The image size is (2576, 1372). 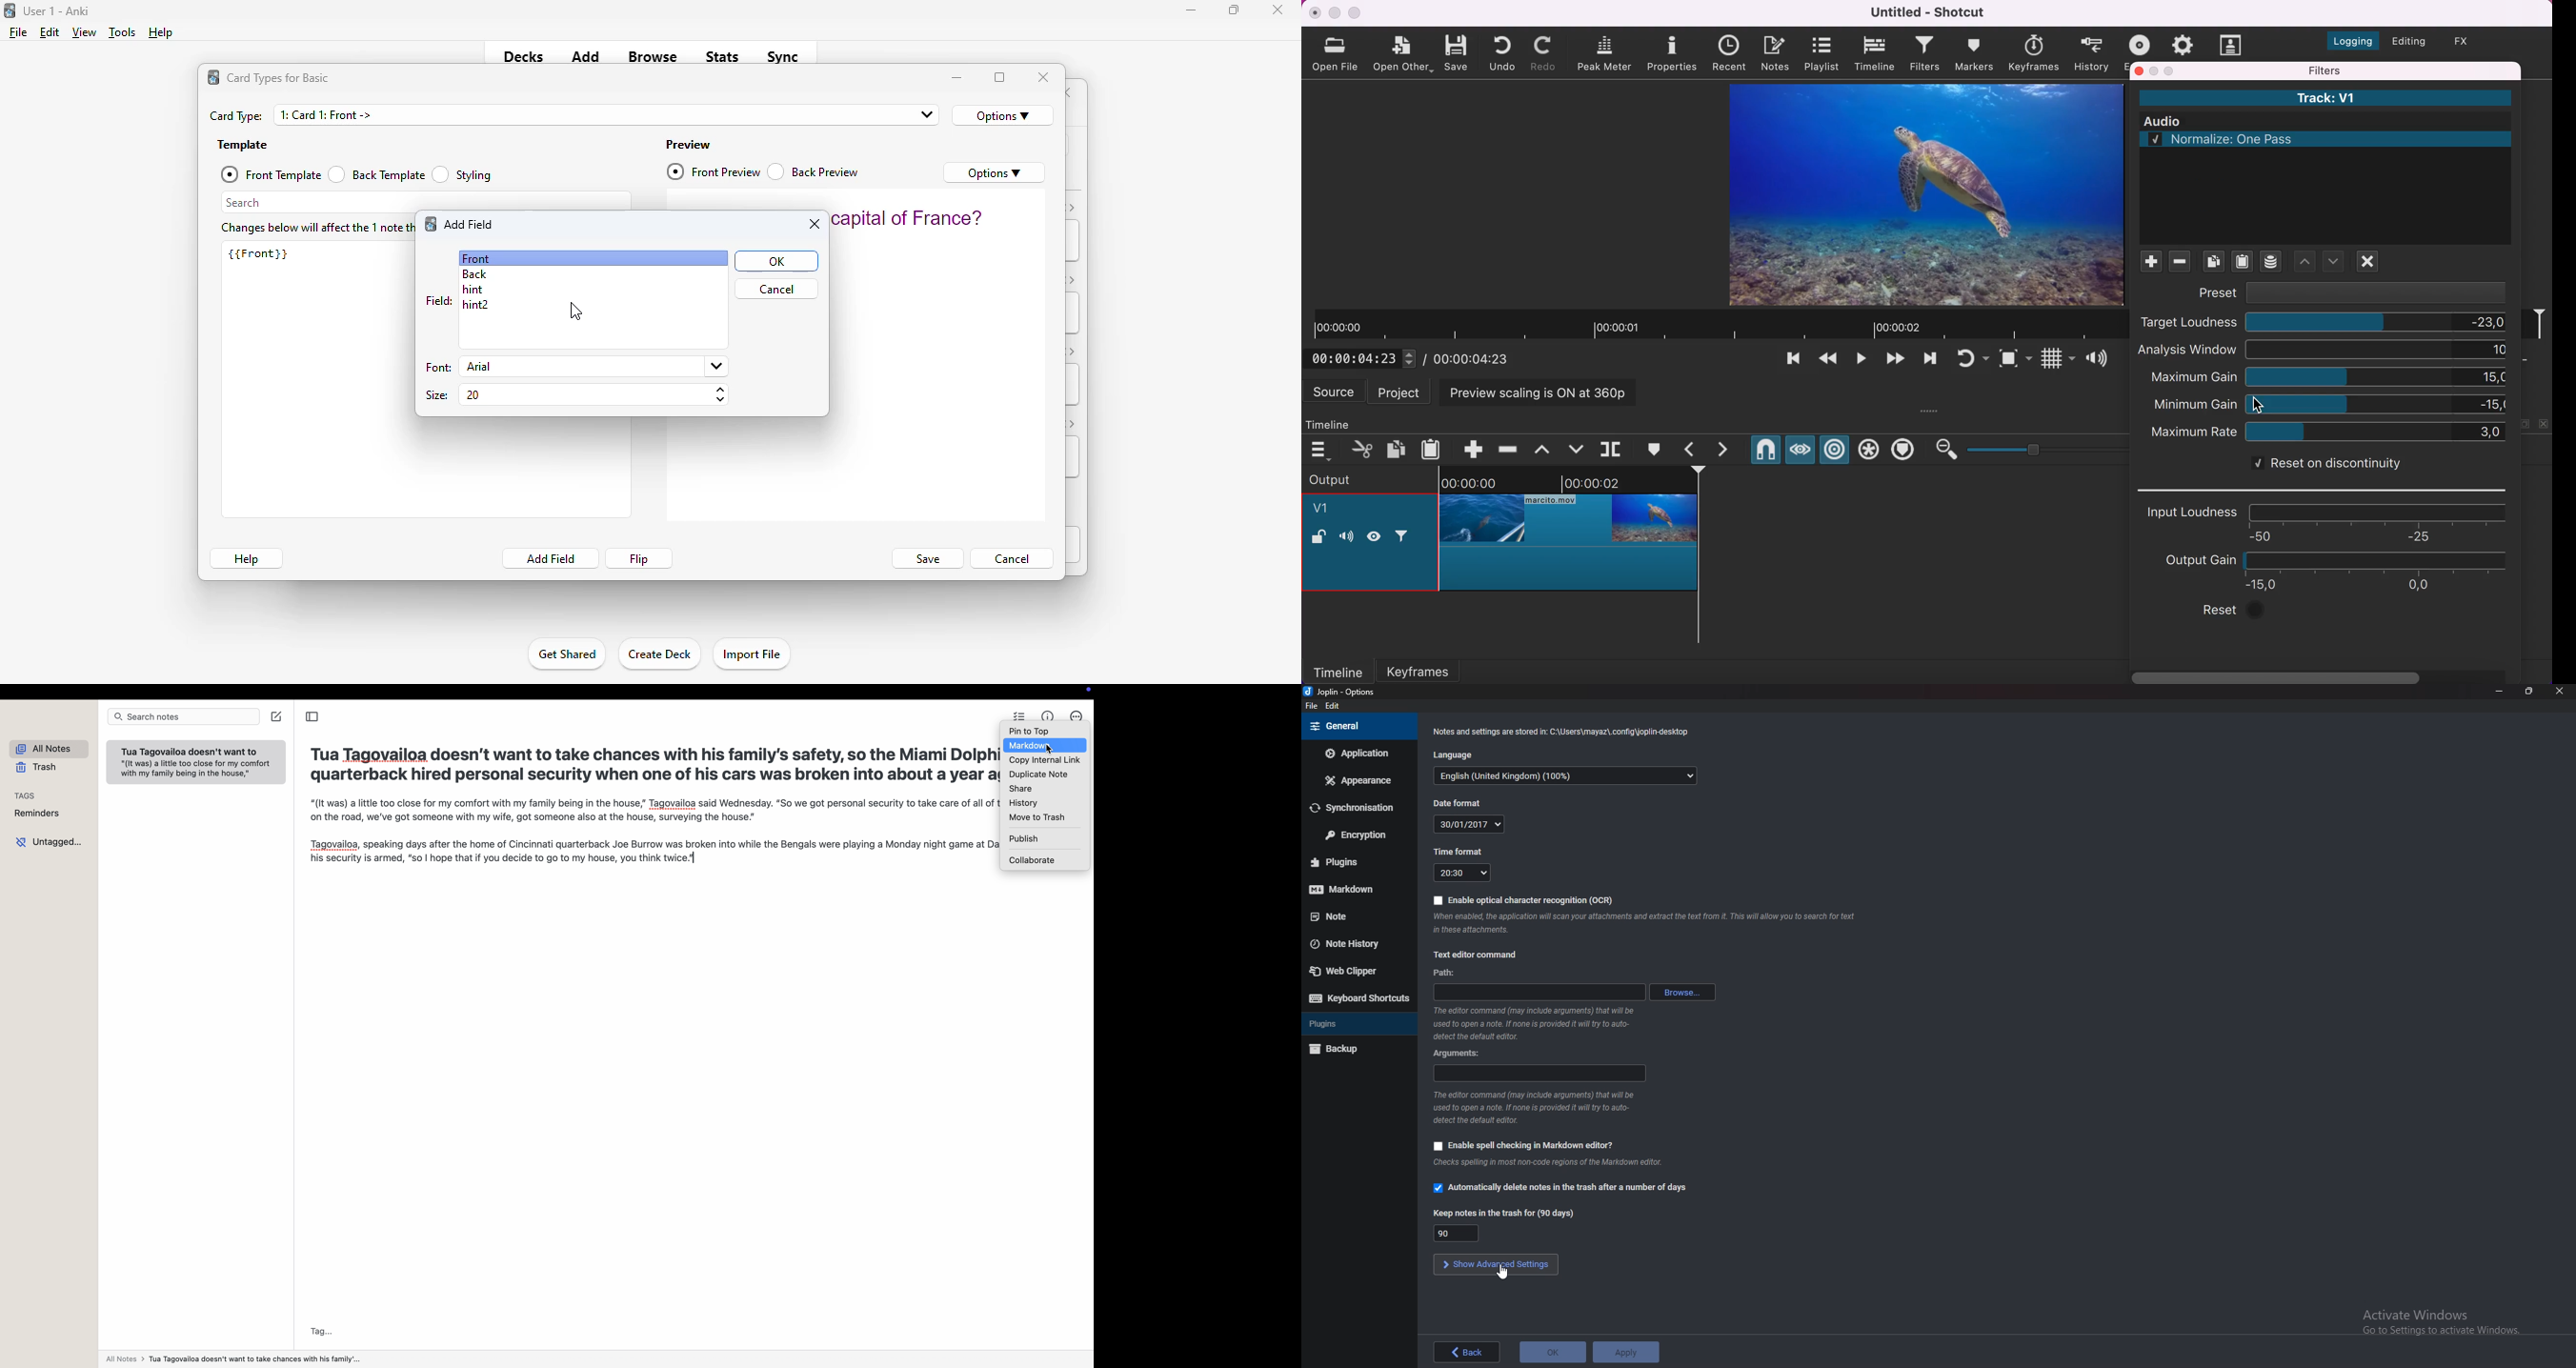 What do you see at coordinates (1032, 860) in the screenshot?
I see `collaborate` at bounding box center [1032, 860].